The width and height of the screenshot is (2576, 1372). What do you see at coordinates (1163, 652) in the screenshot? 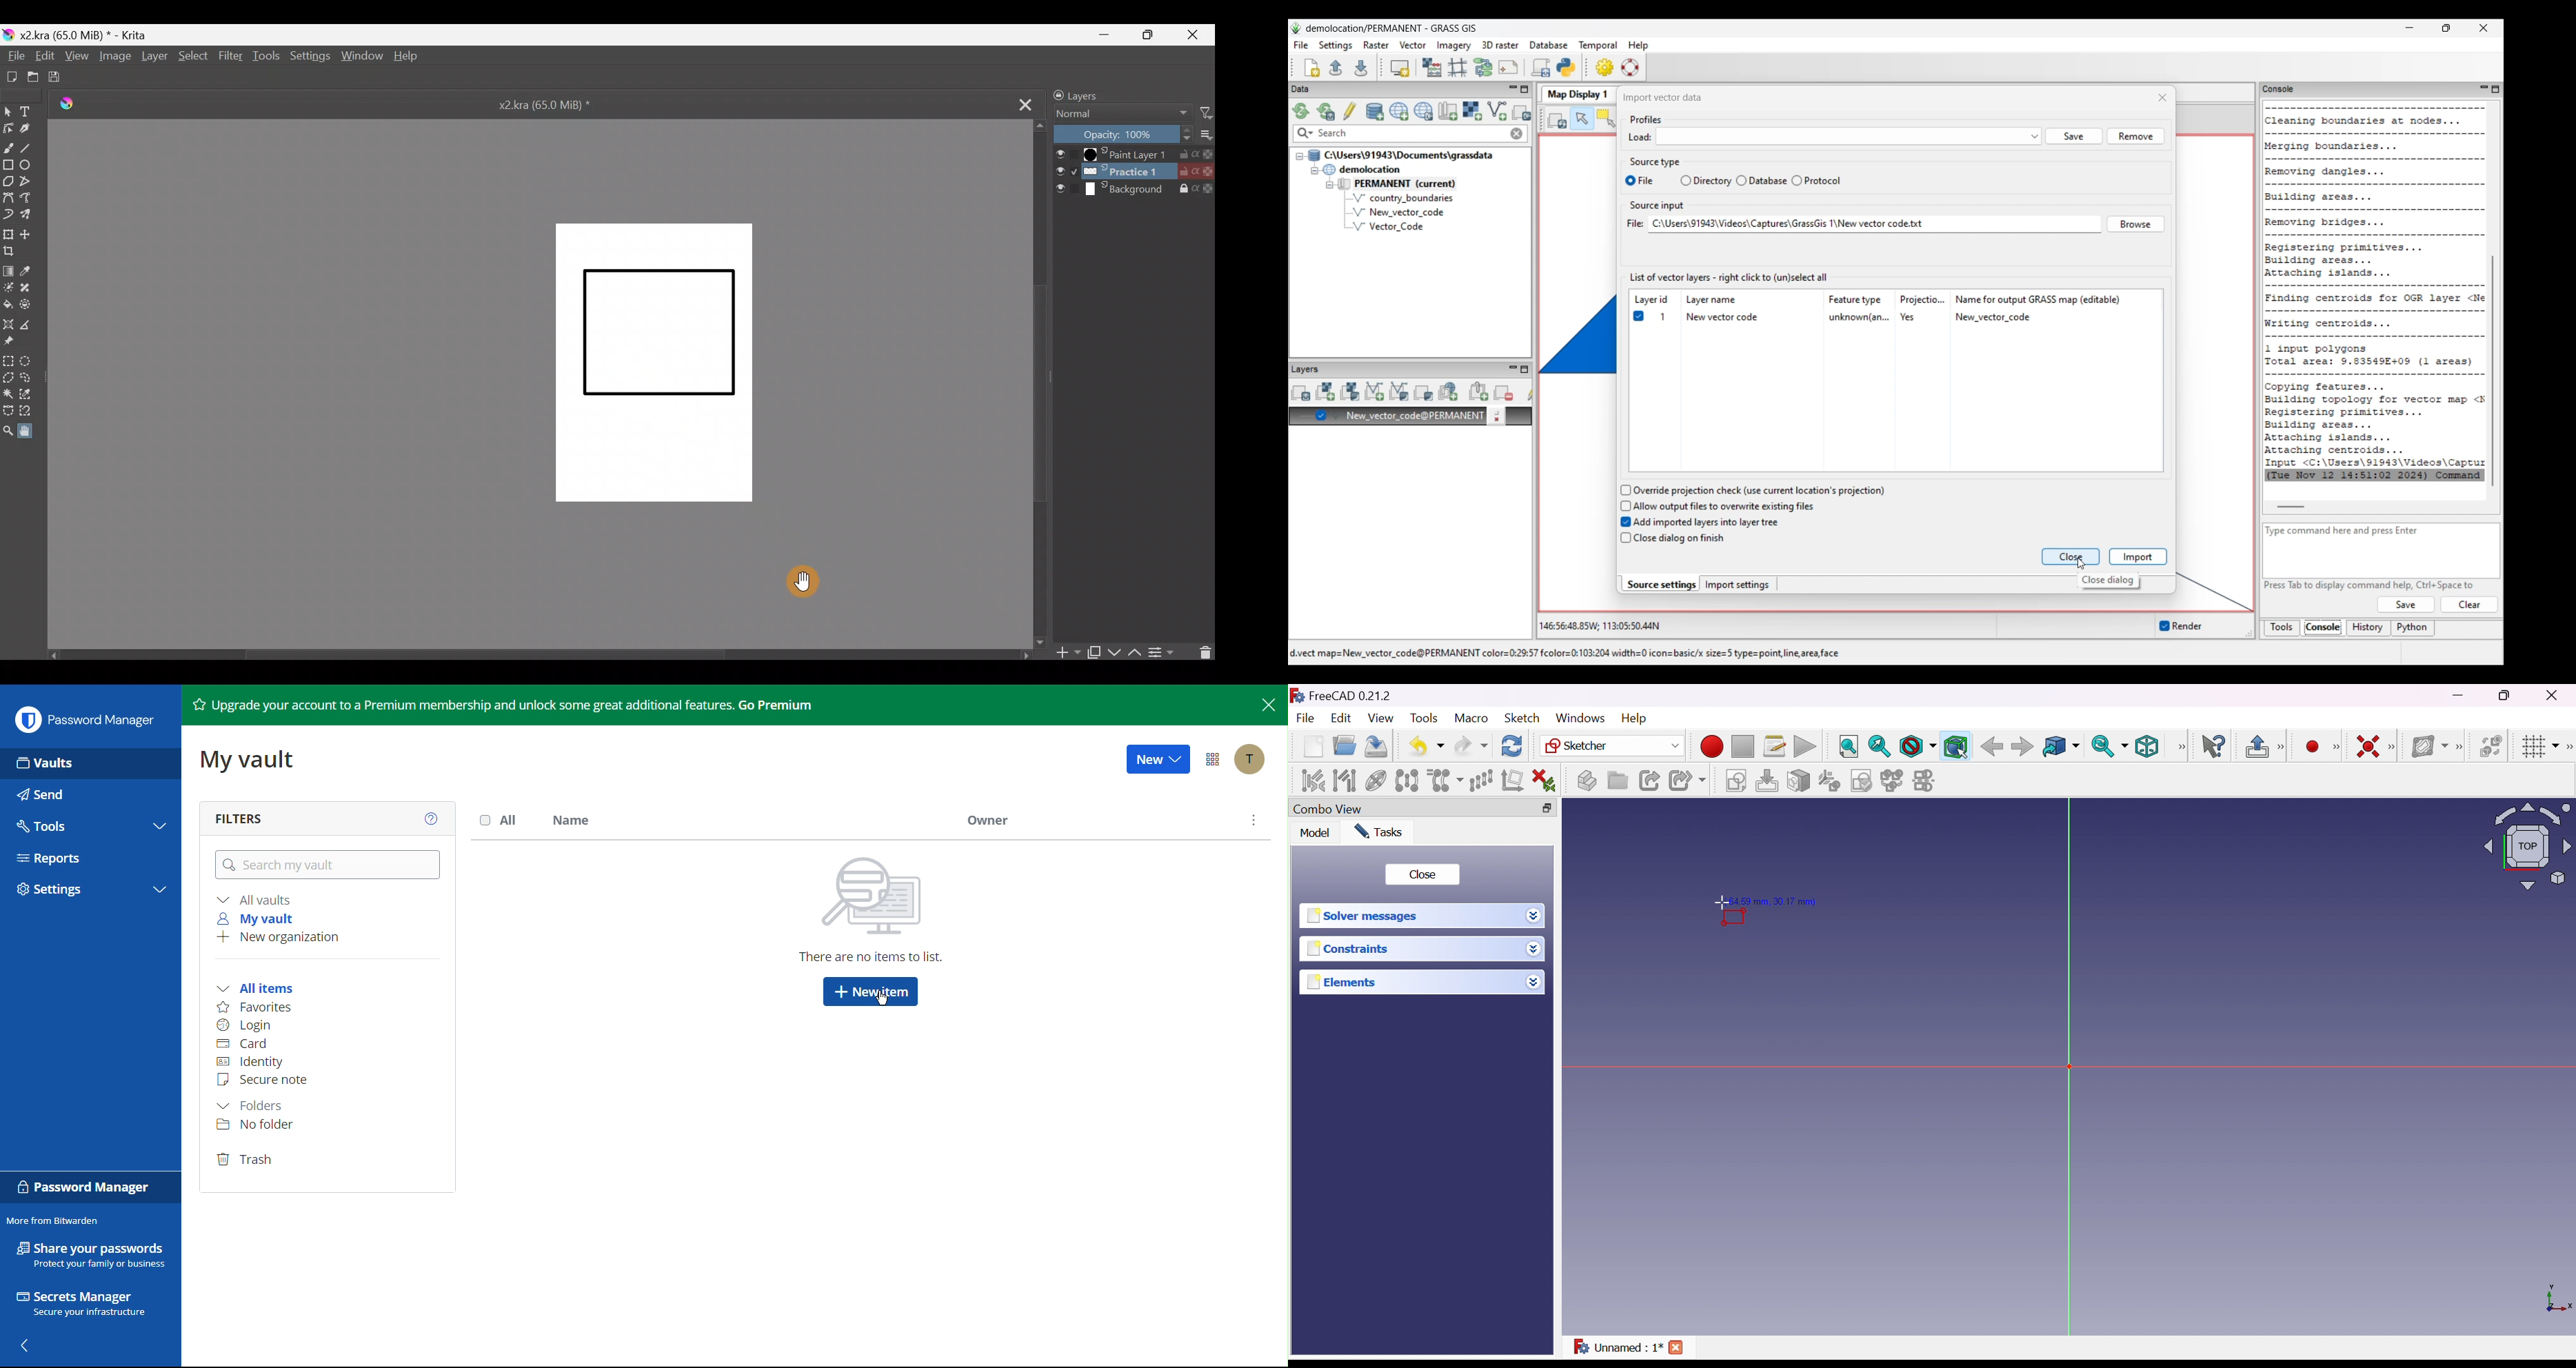
I see `View/change layer properties` at bounding box center [1163, 652].